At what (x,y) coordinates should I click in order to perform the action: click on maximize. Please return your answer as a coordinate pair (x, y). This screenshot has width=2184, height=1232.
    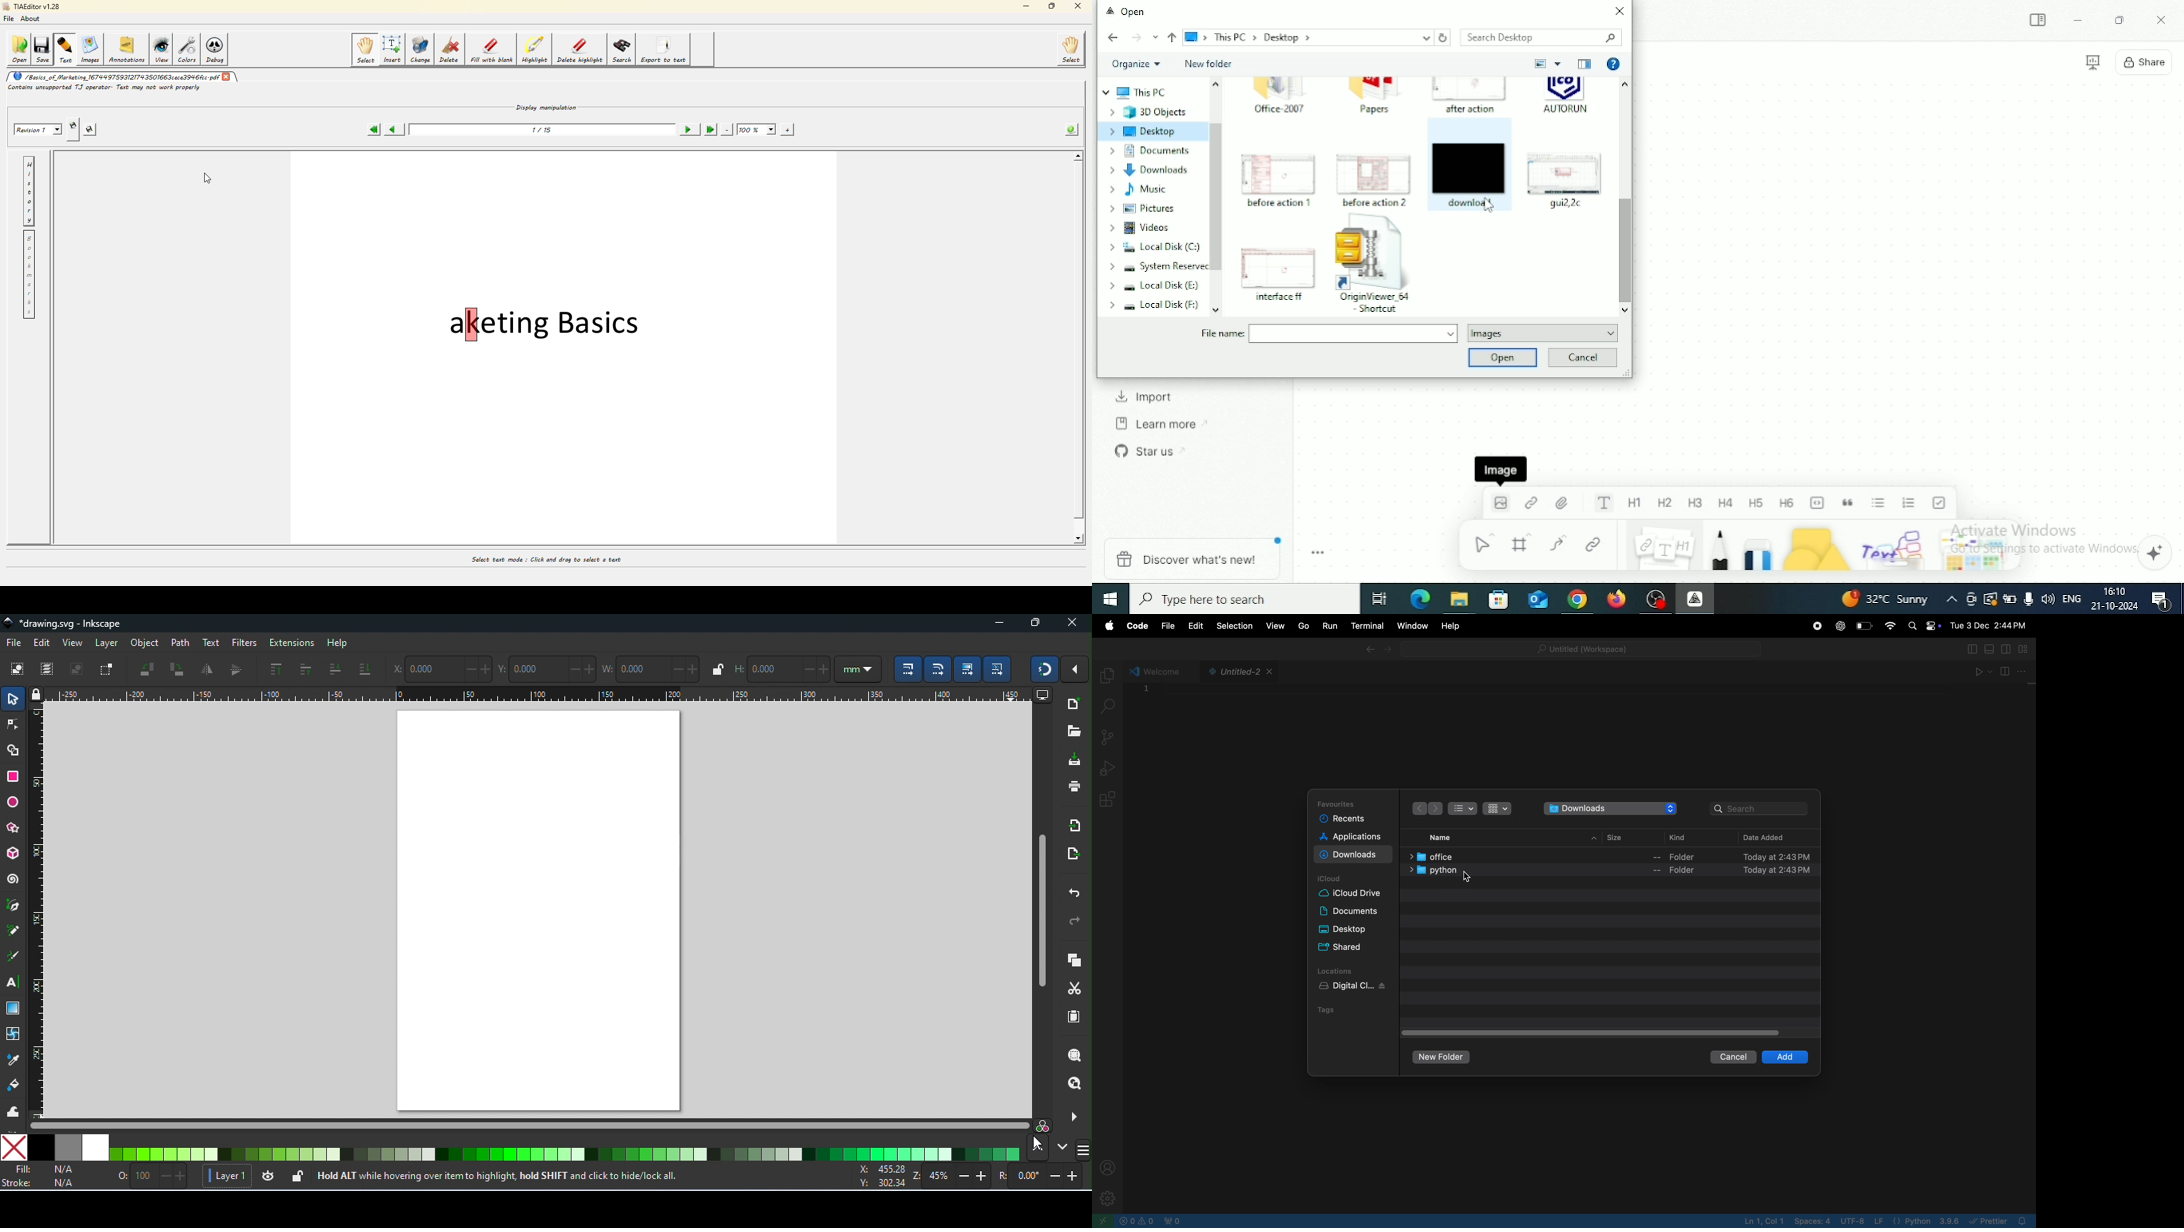
    Looking at the image, I should click on (1038, 624).